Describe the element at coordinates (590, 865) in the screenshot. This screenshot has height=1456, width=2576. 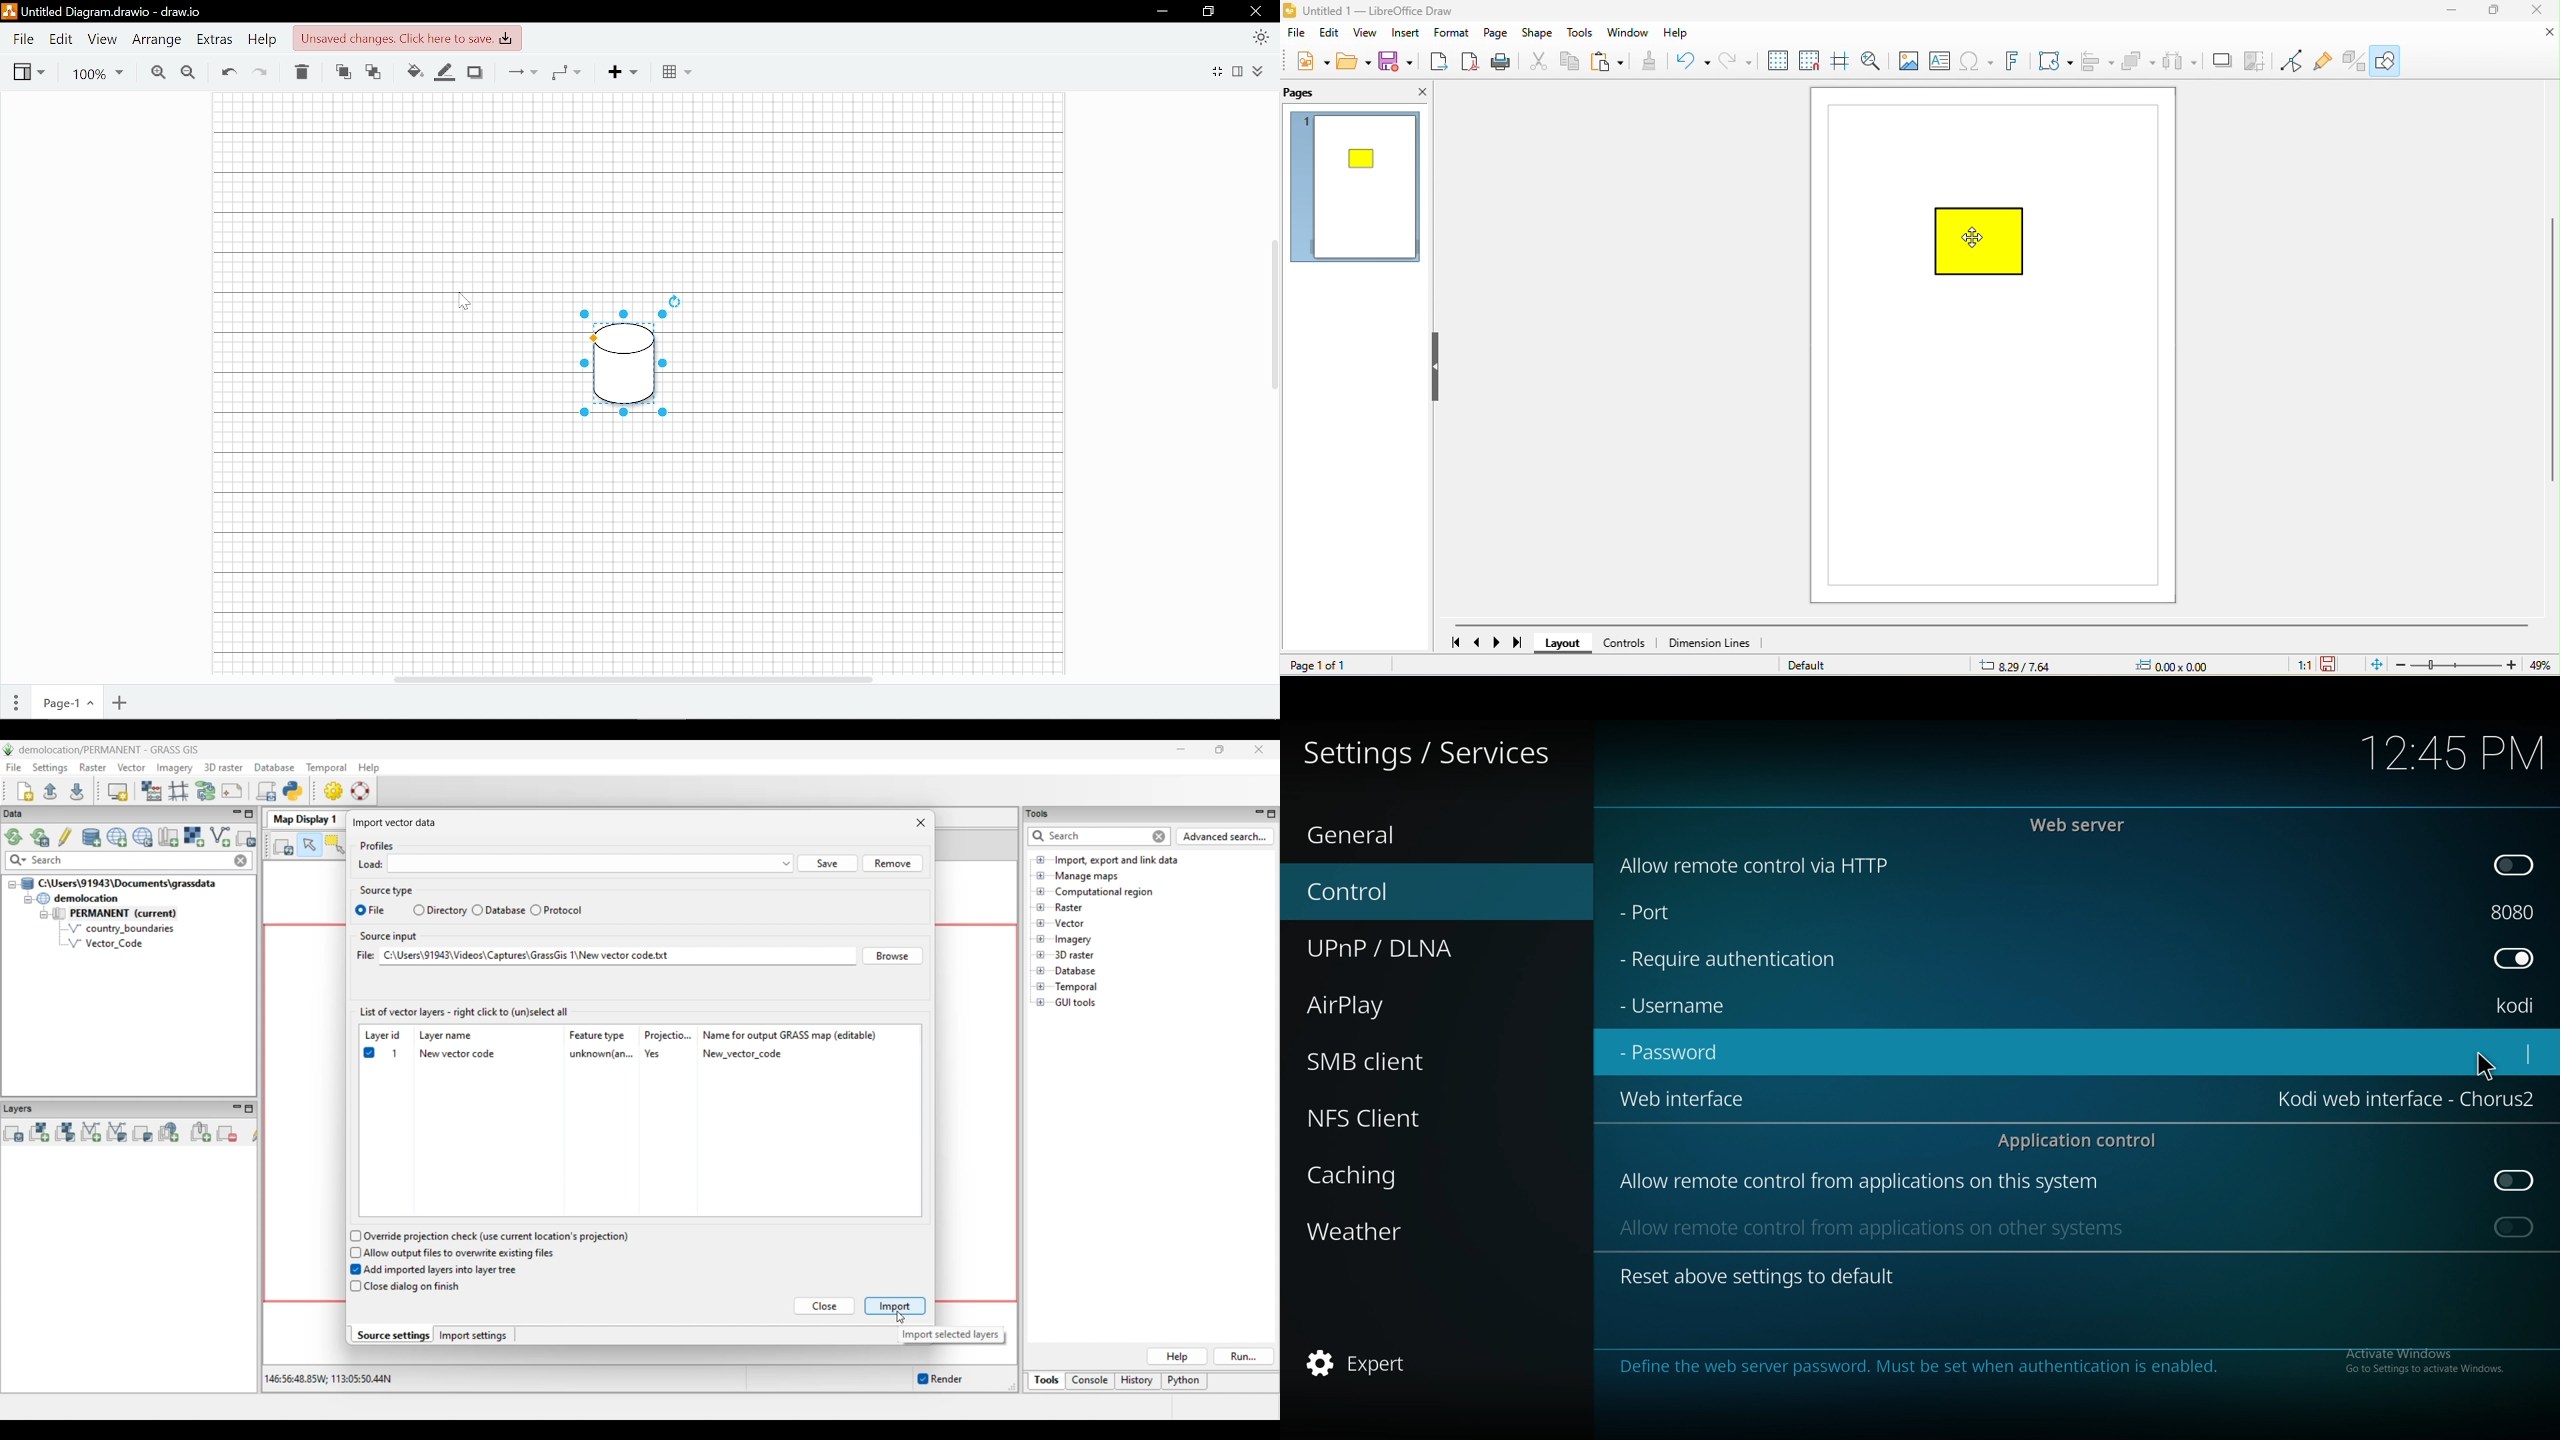
I see `menu` at that location.